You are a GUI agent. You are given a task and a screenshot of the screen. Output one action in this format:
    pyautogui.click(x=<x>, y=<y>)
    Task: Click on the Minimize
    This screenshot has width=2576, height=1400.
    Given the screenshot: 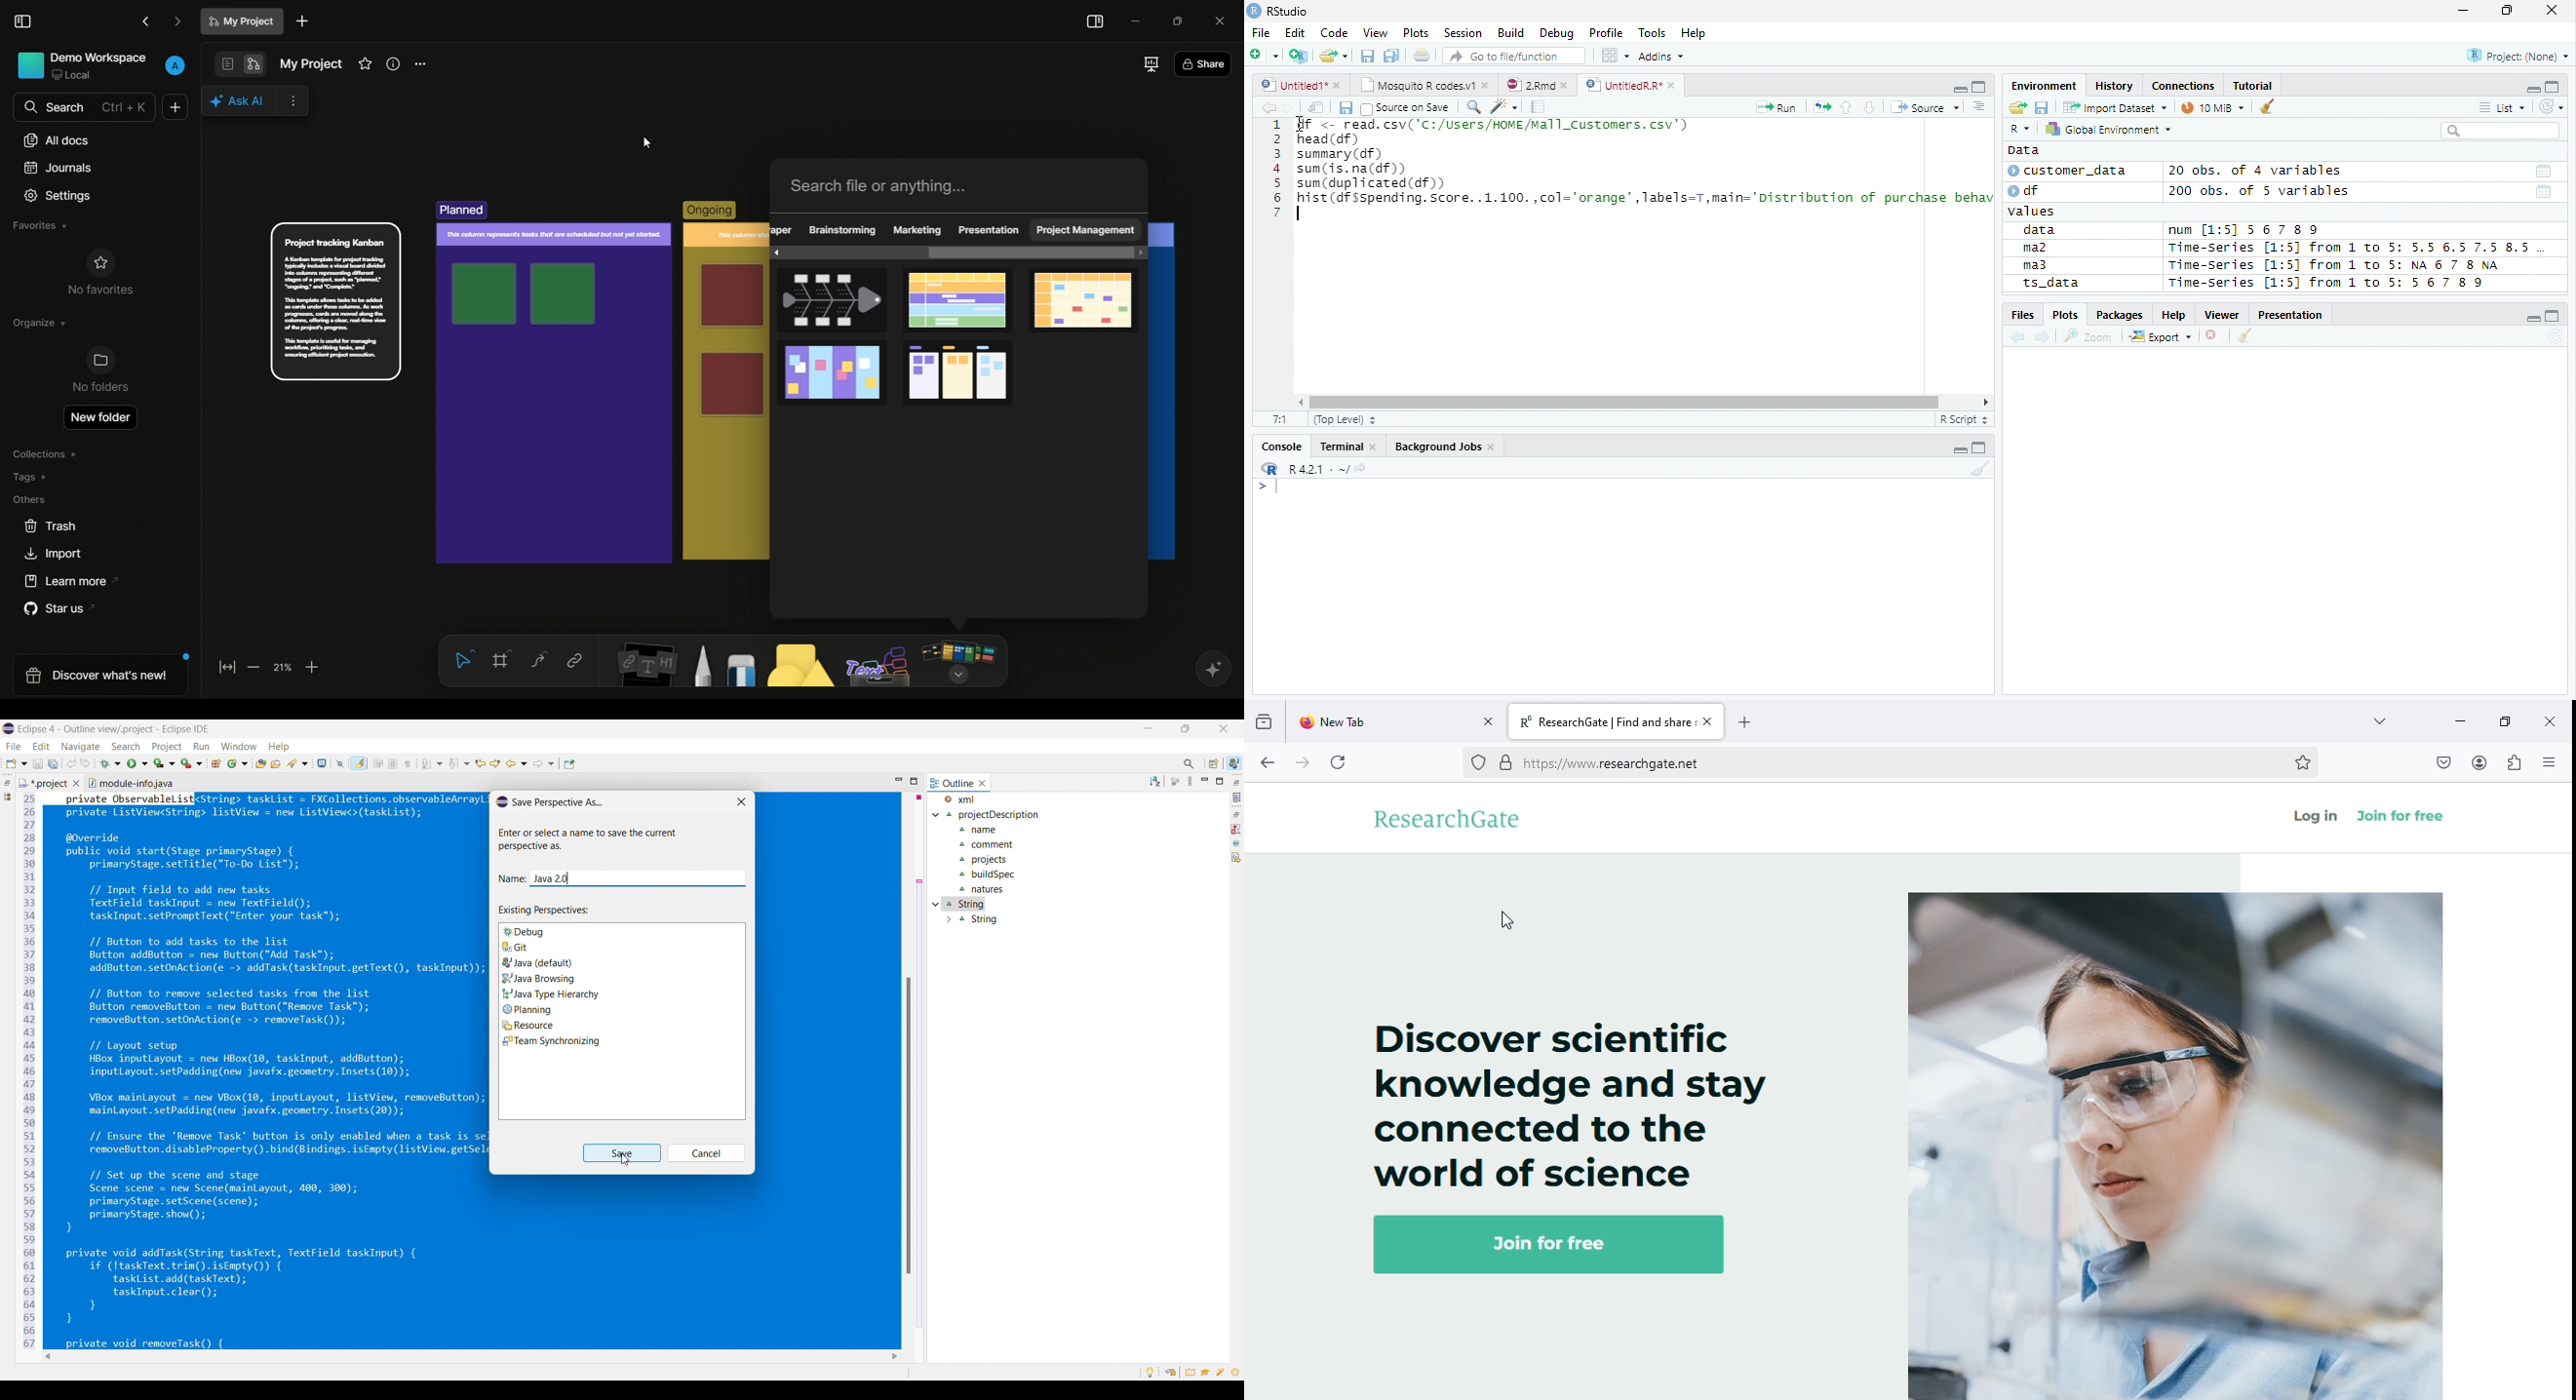 What is the action you would take?
    pyautogui.click(x=2462, y=13)
    